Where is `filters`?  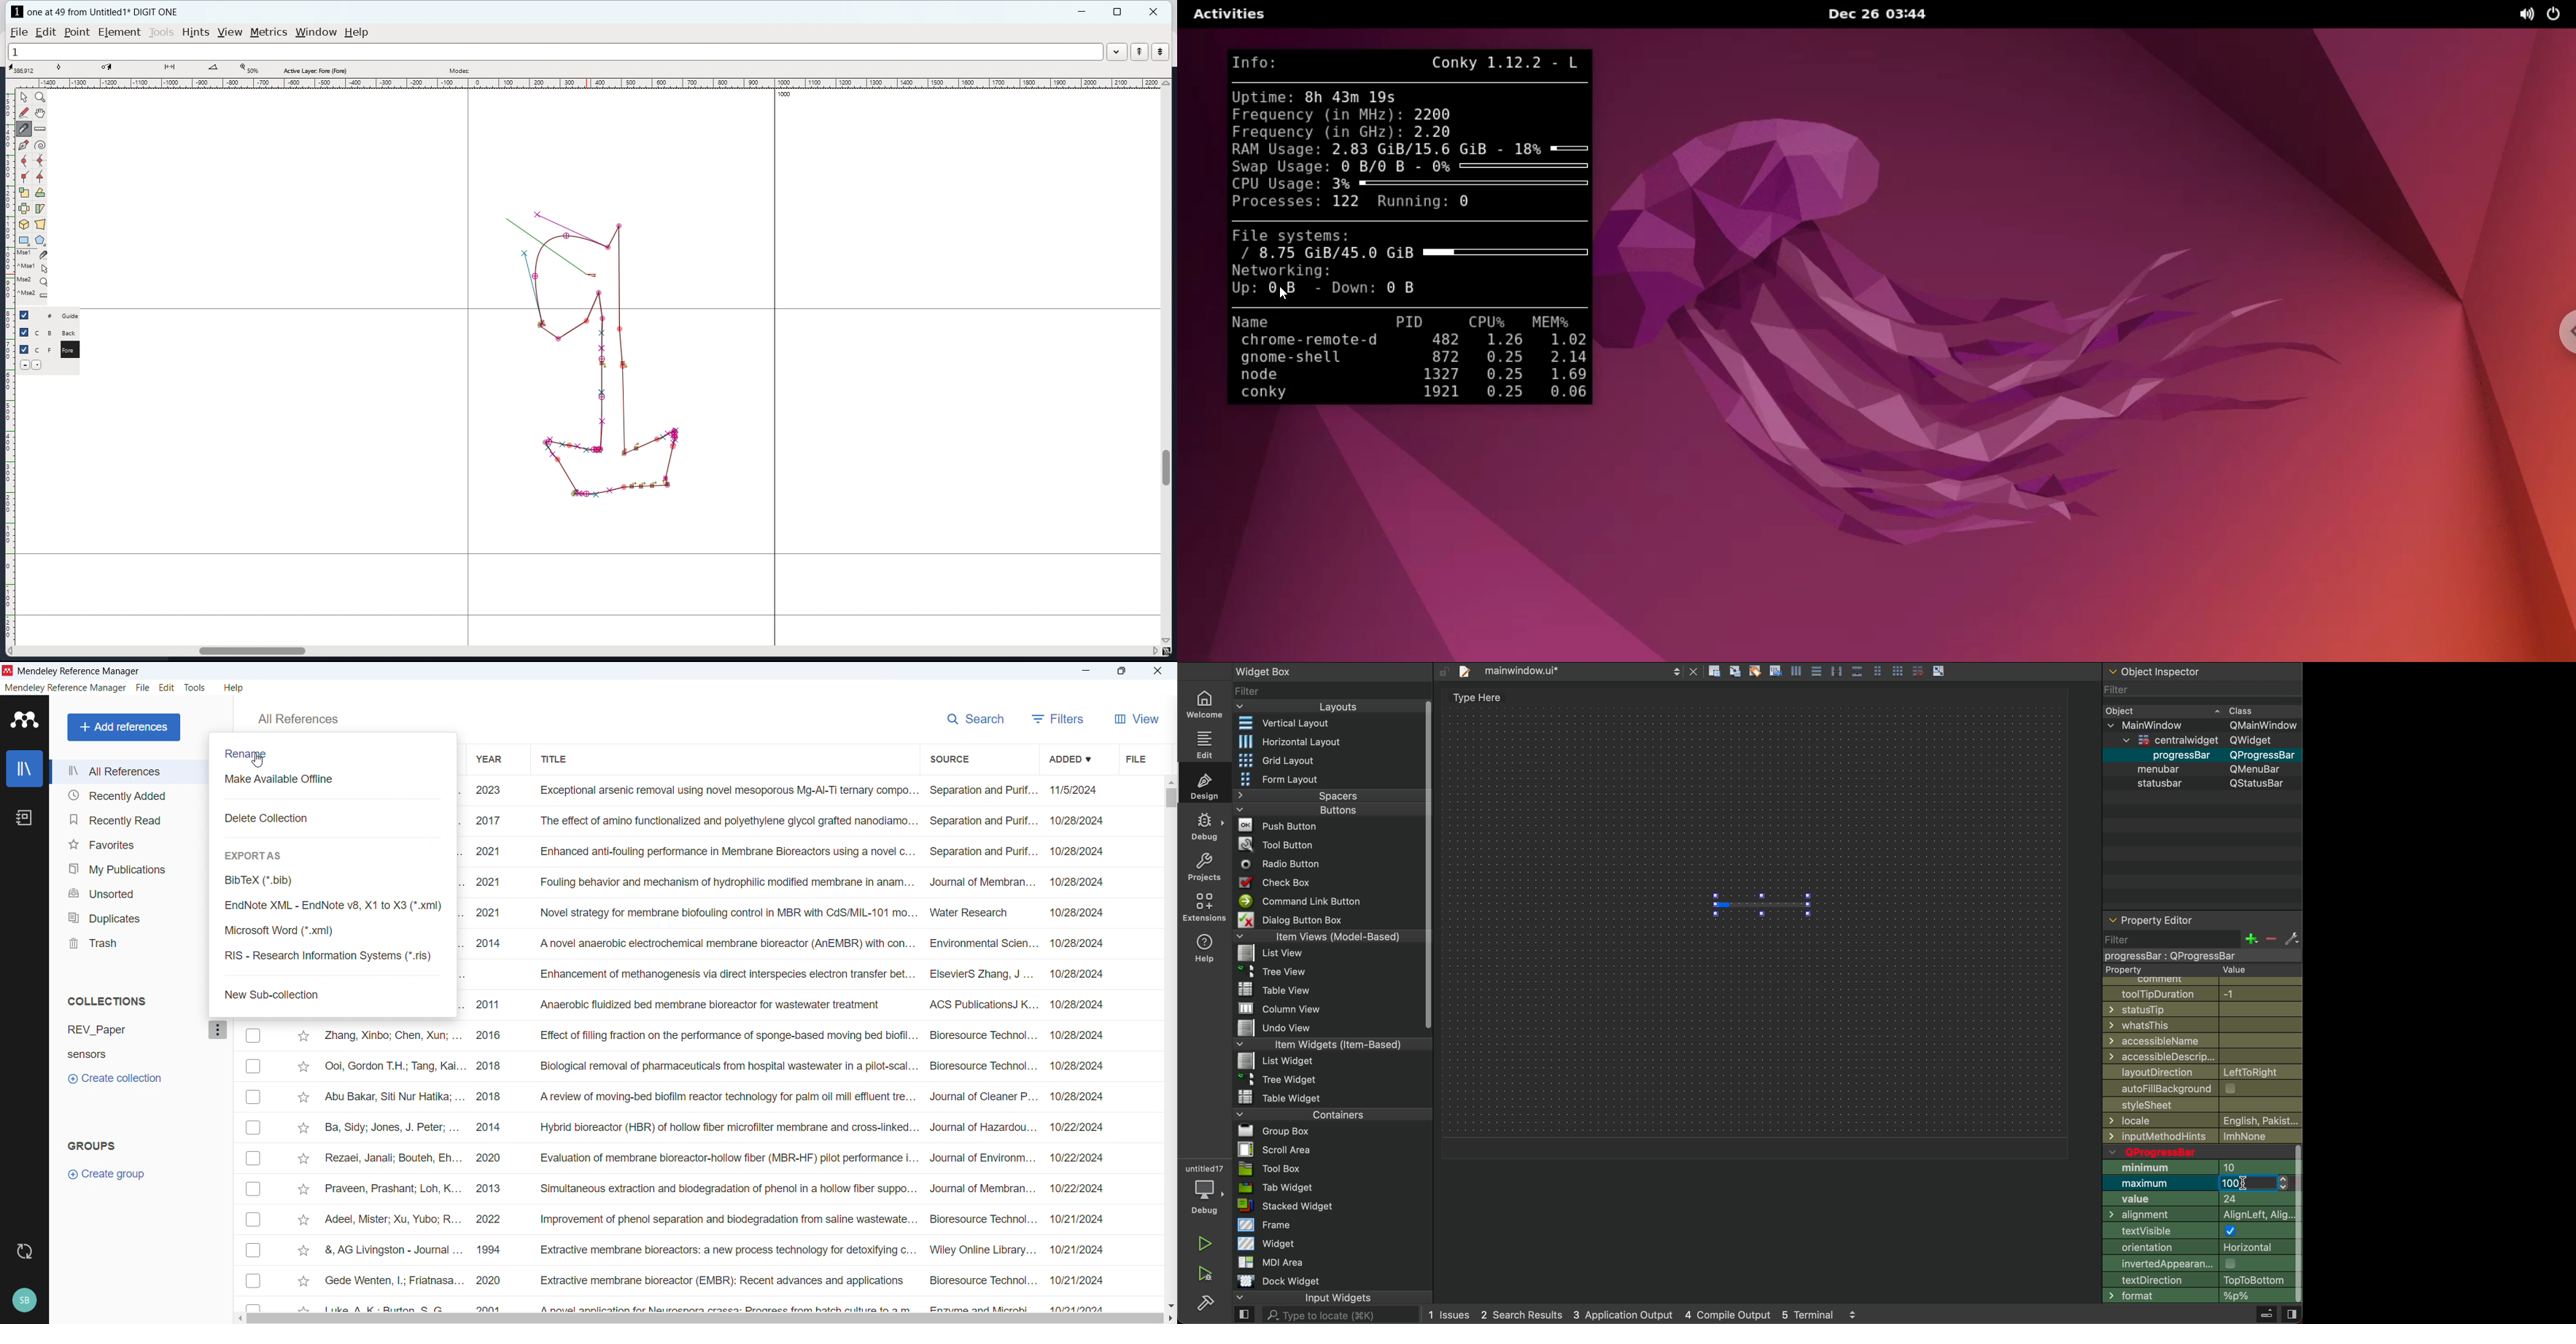 filters is located at coordinates (1058, 717).